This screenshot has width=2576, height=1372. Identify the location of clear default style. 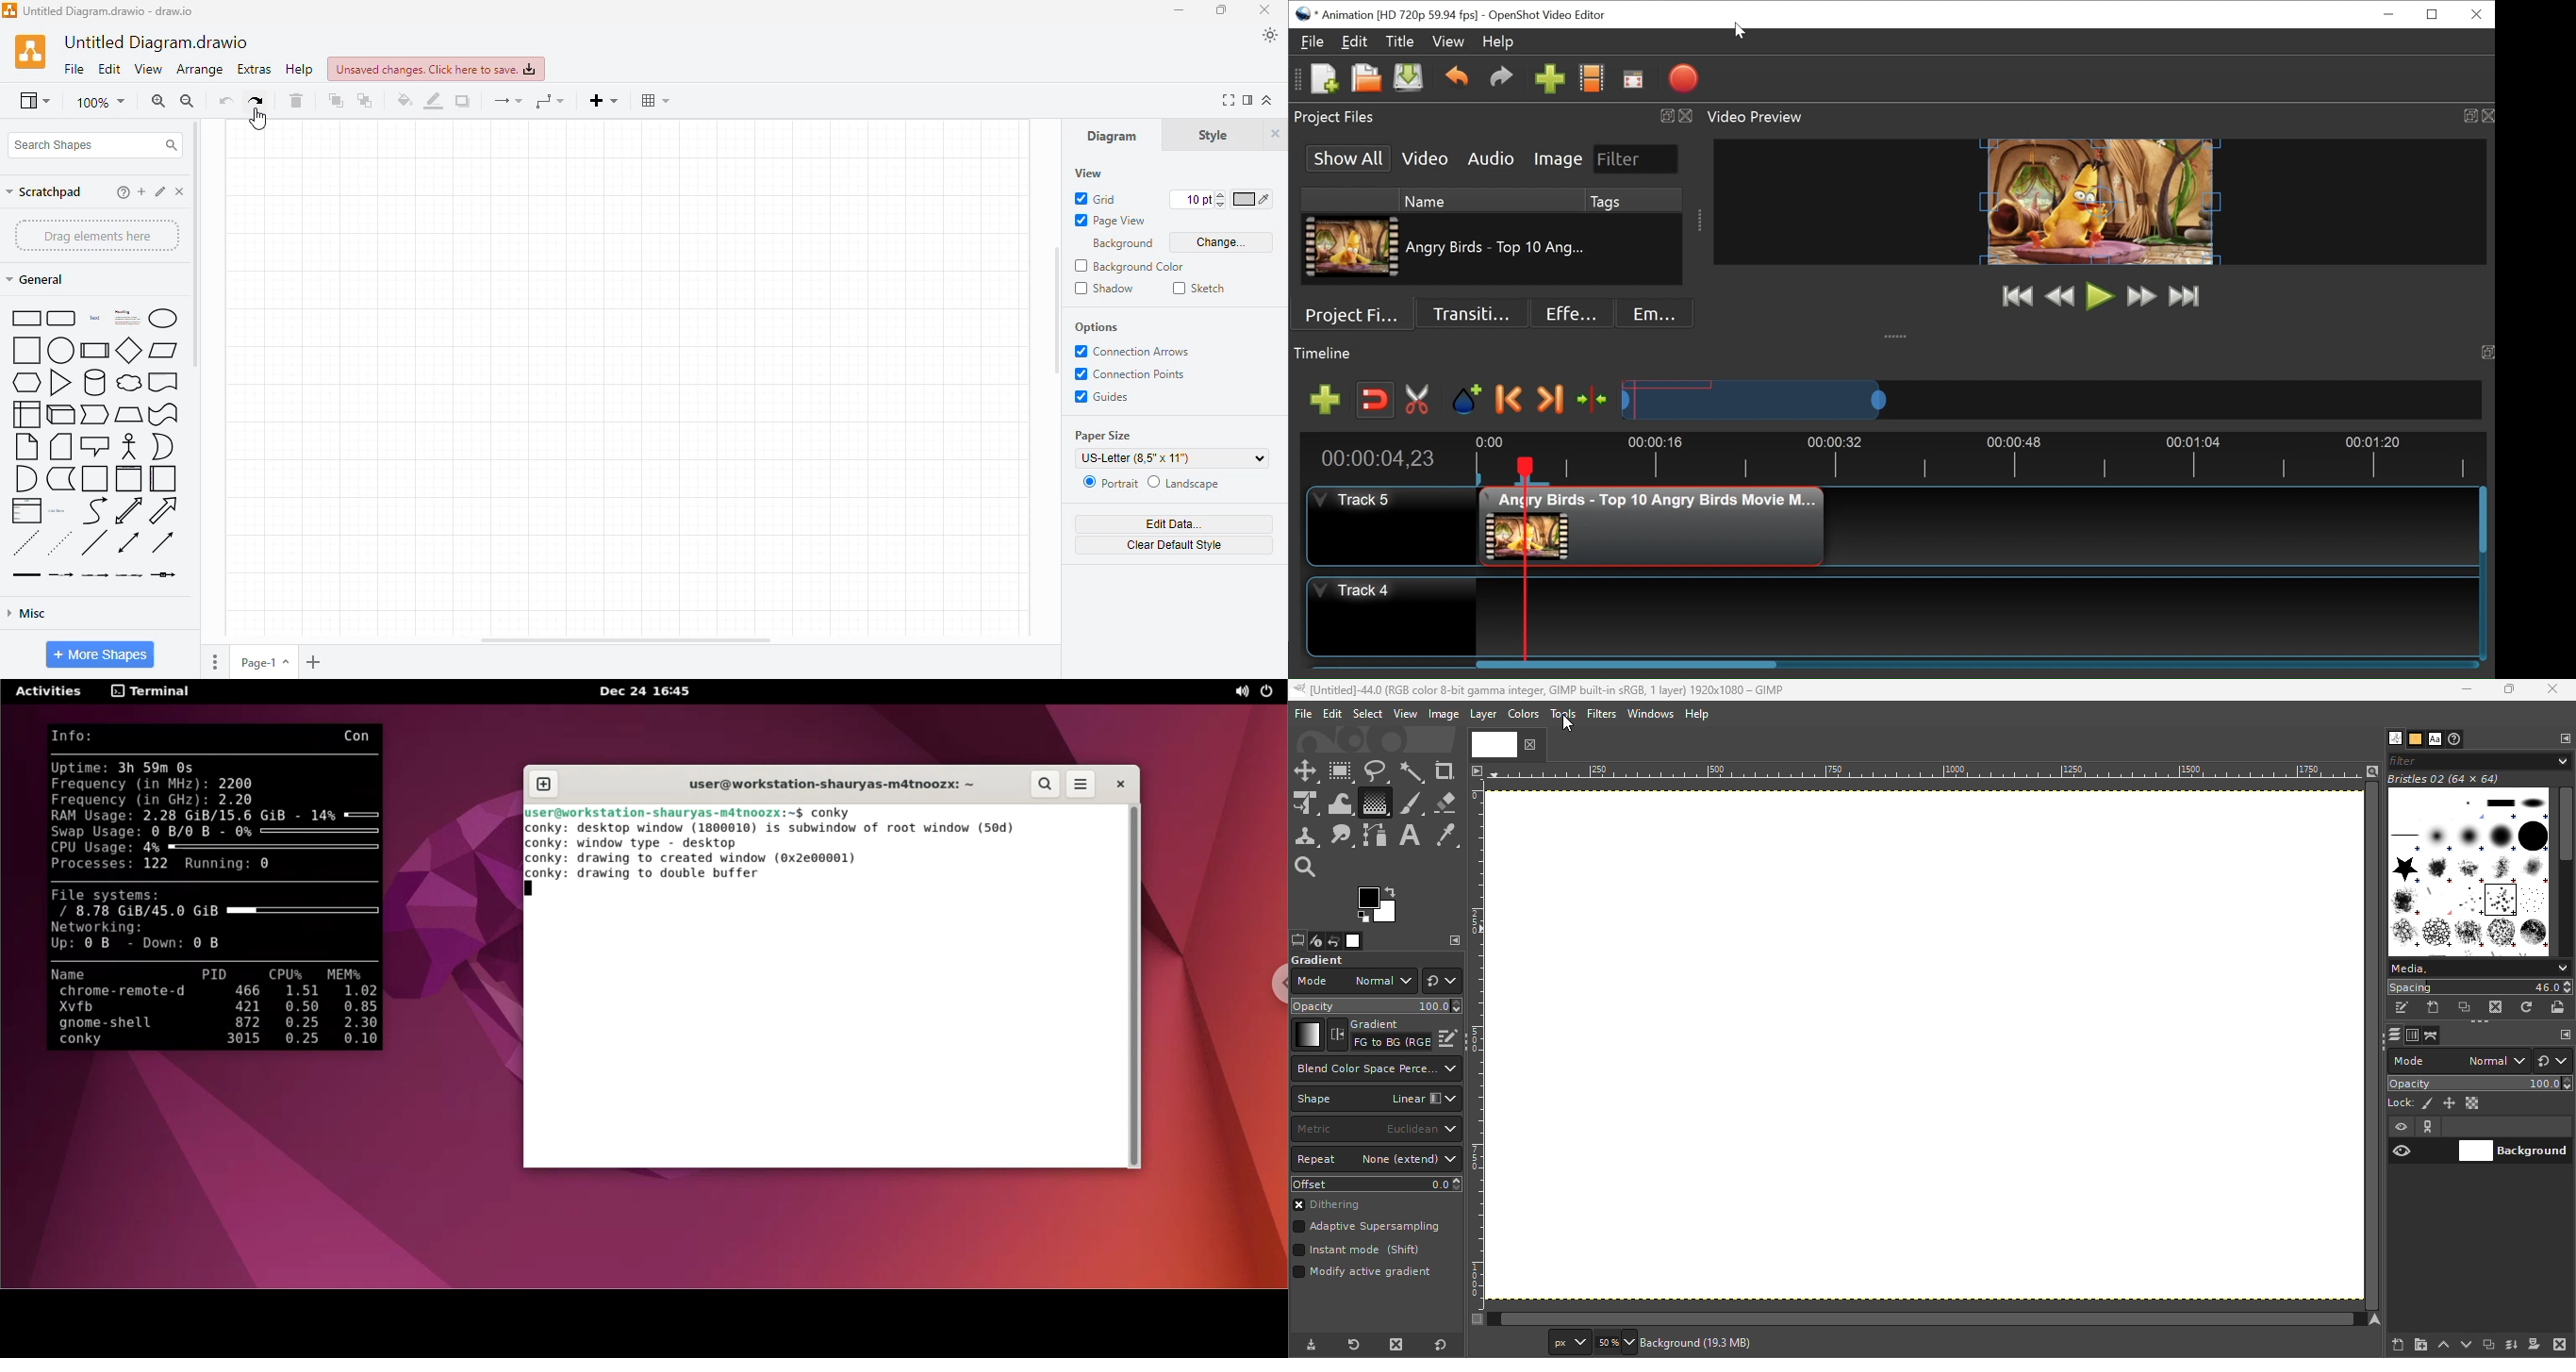
(1176, 546).